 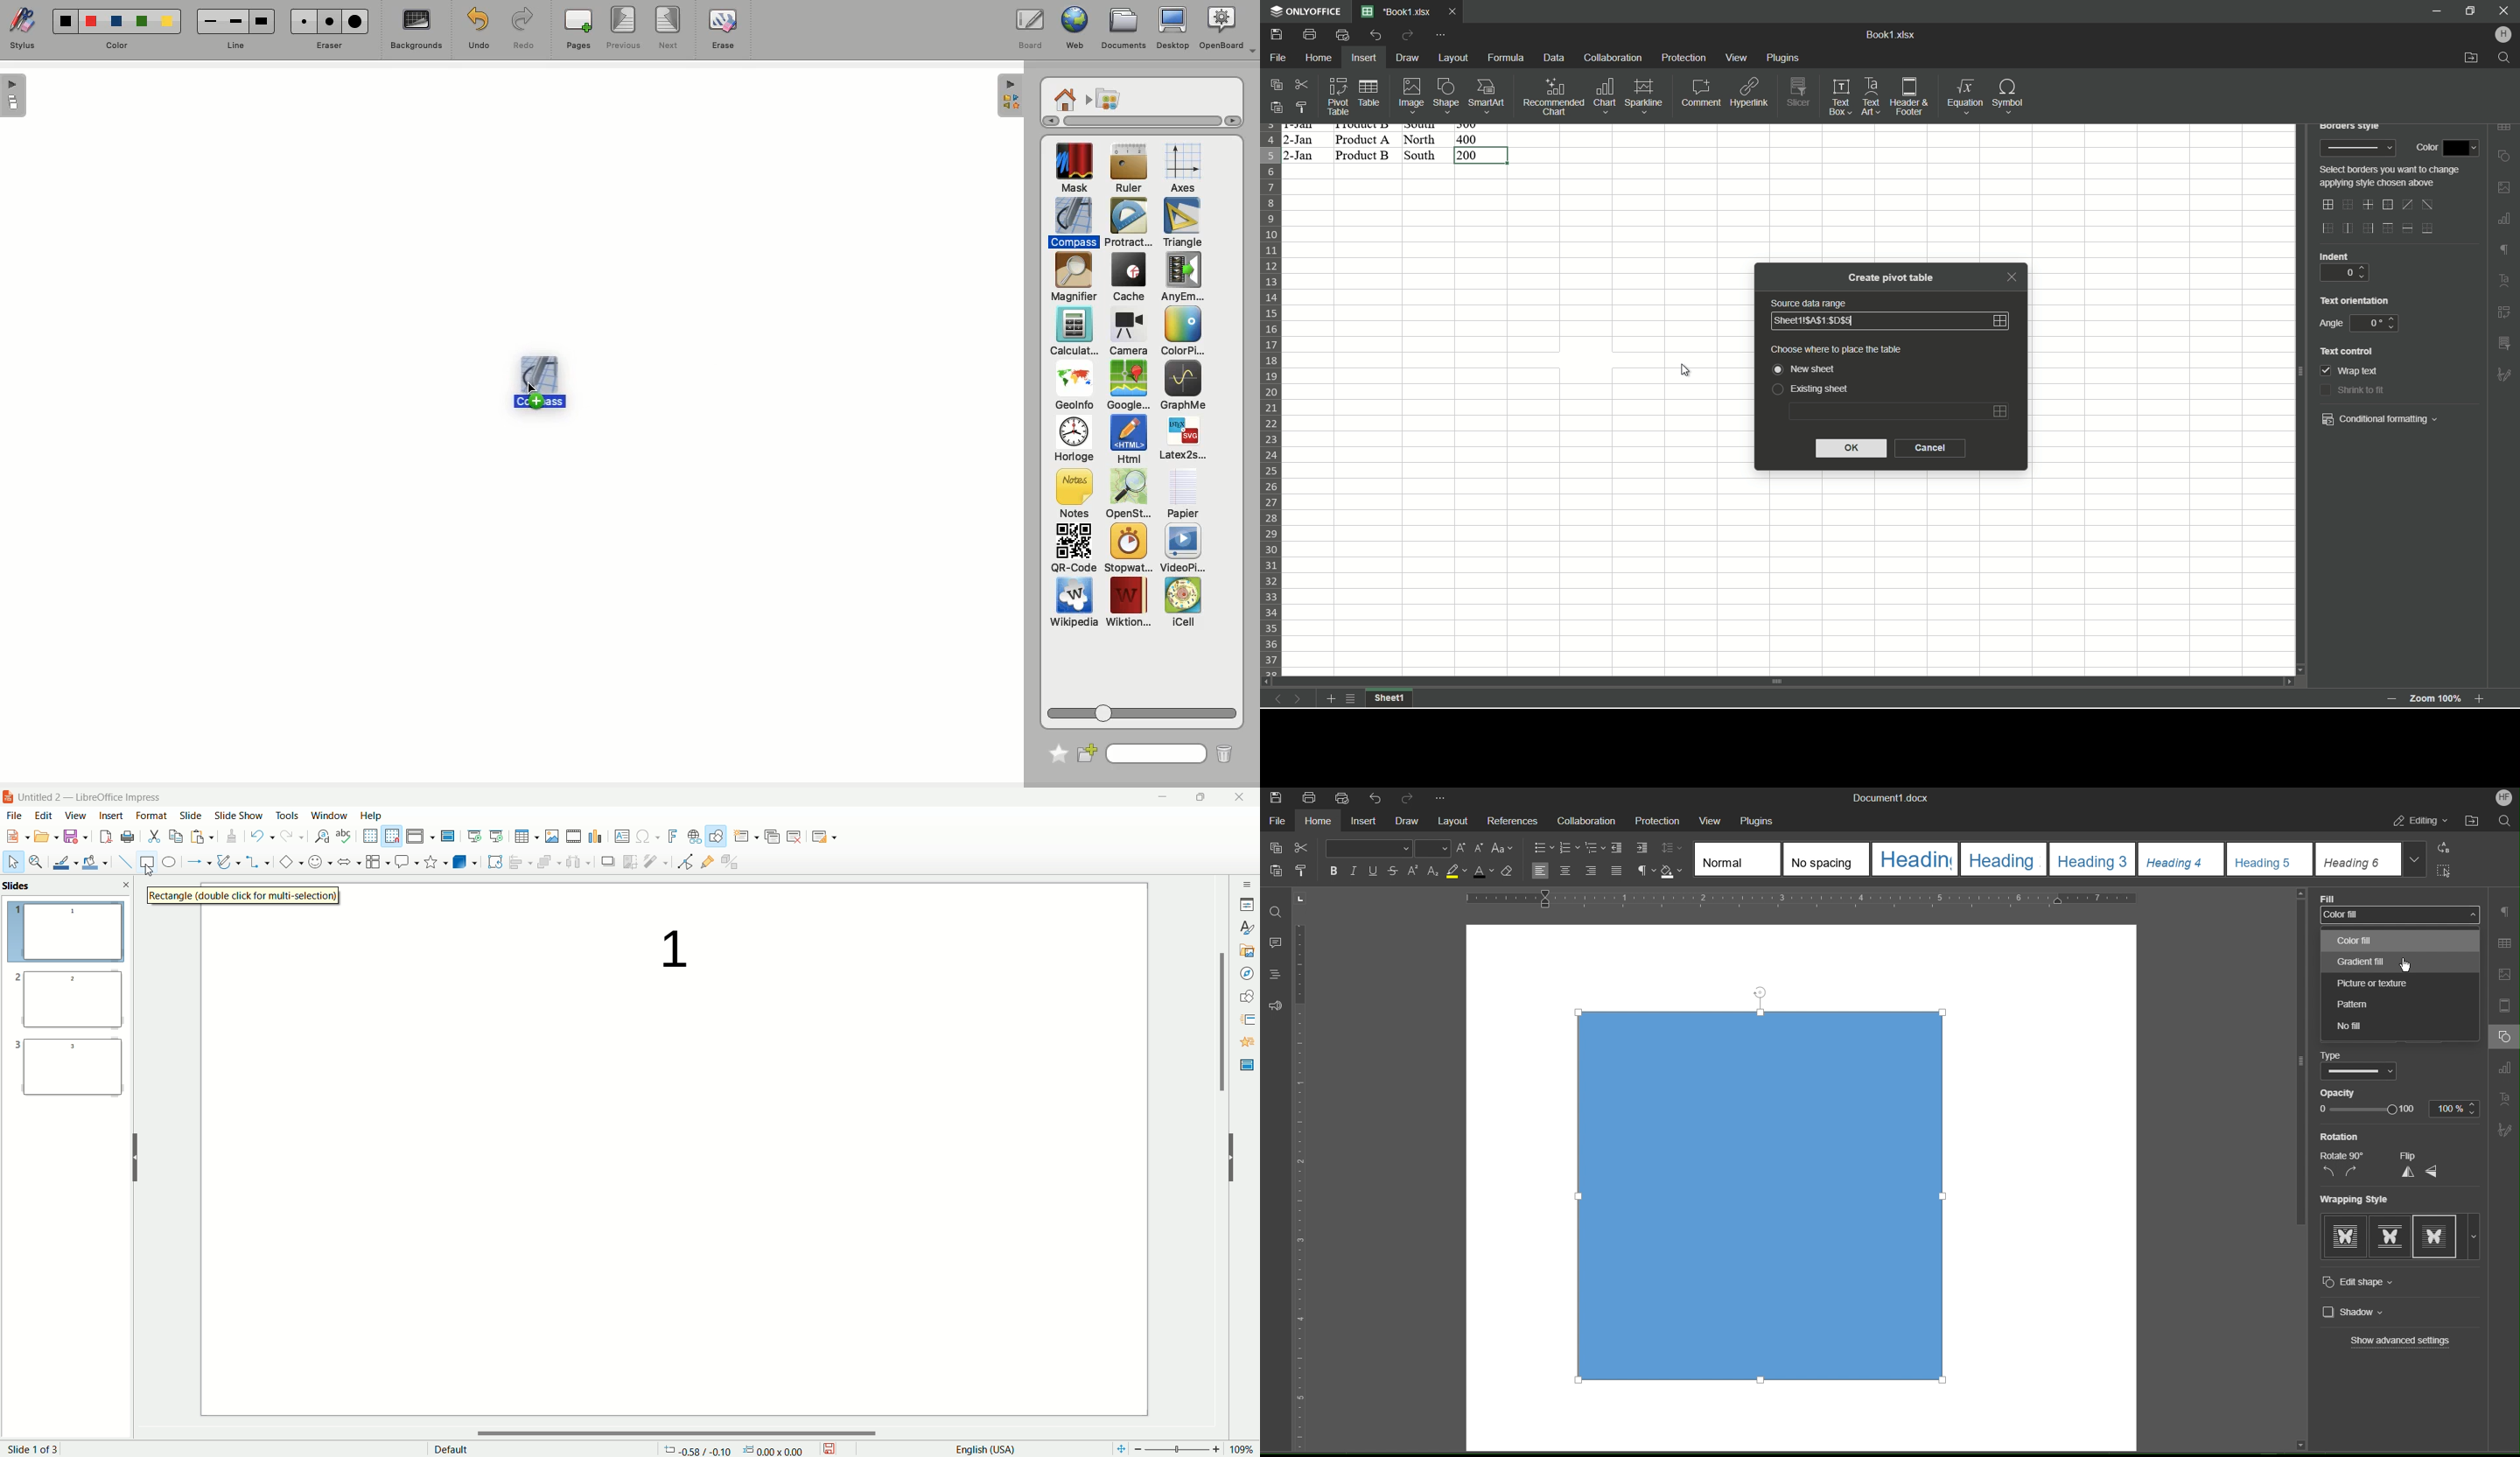 I want to click on navigator, so click(x=1246, y=973).